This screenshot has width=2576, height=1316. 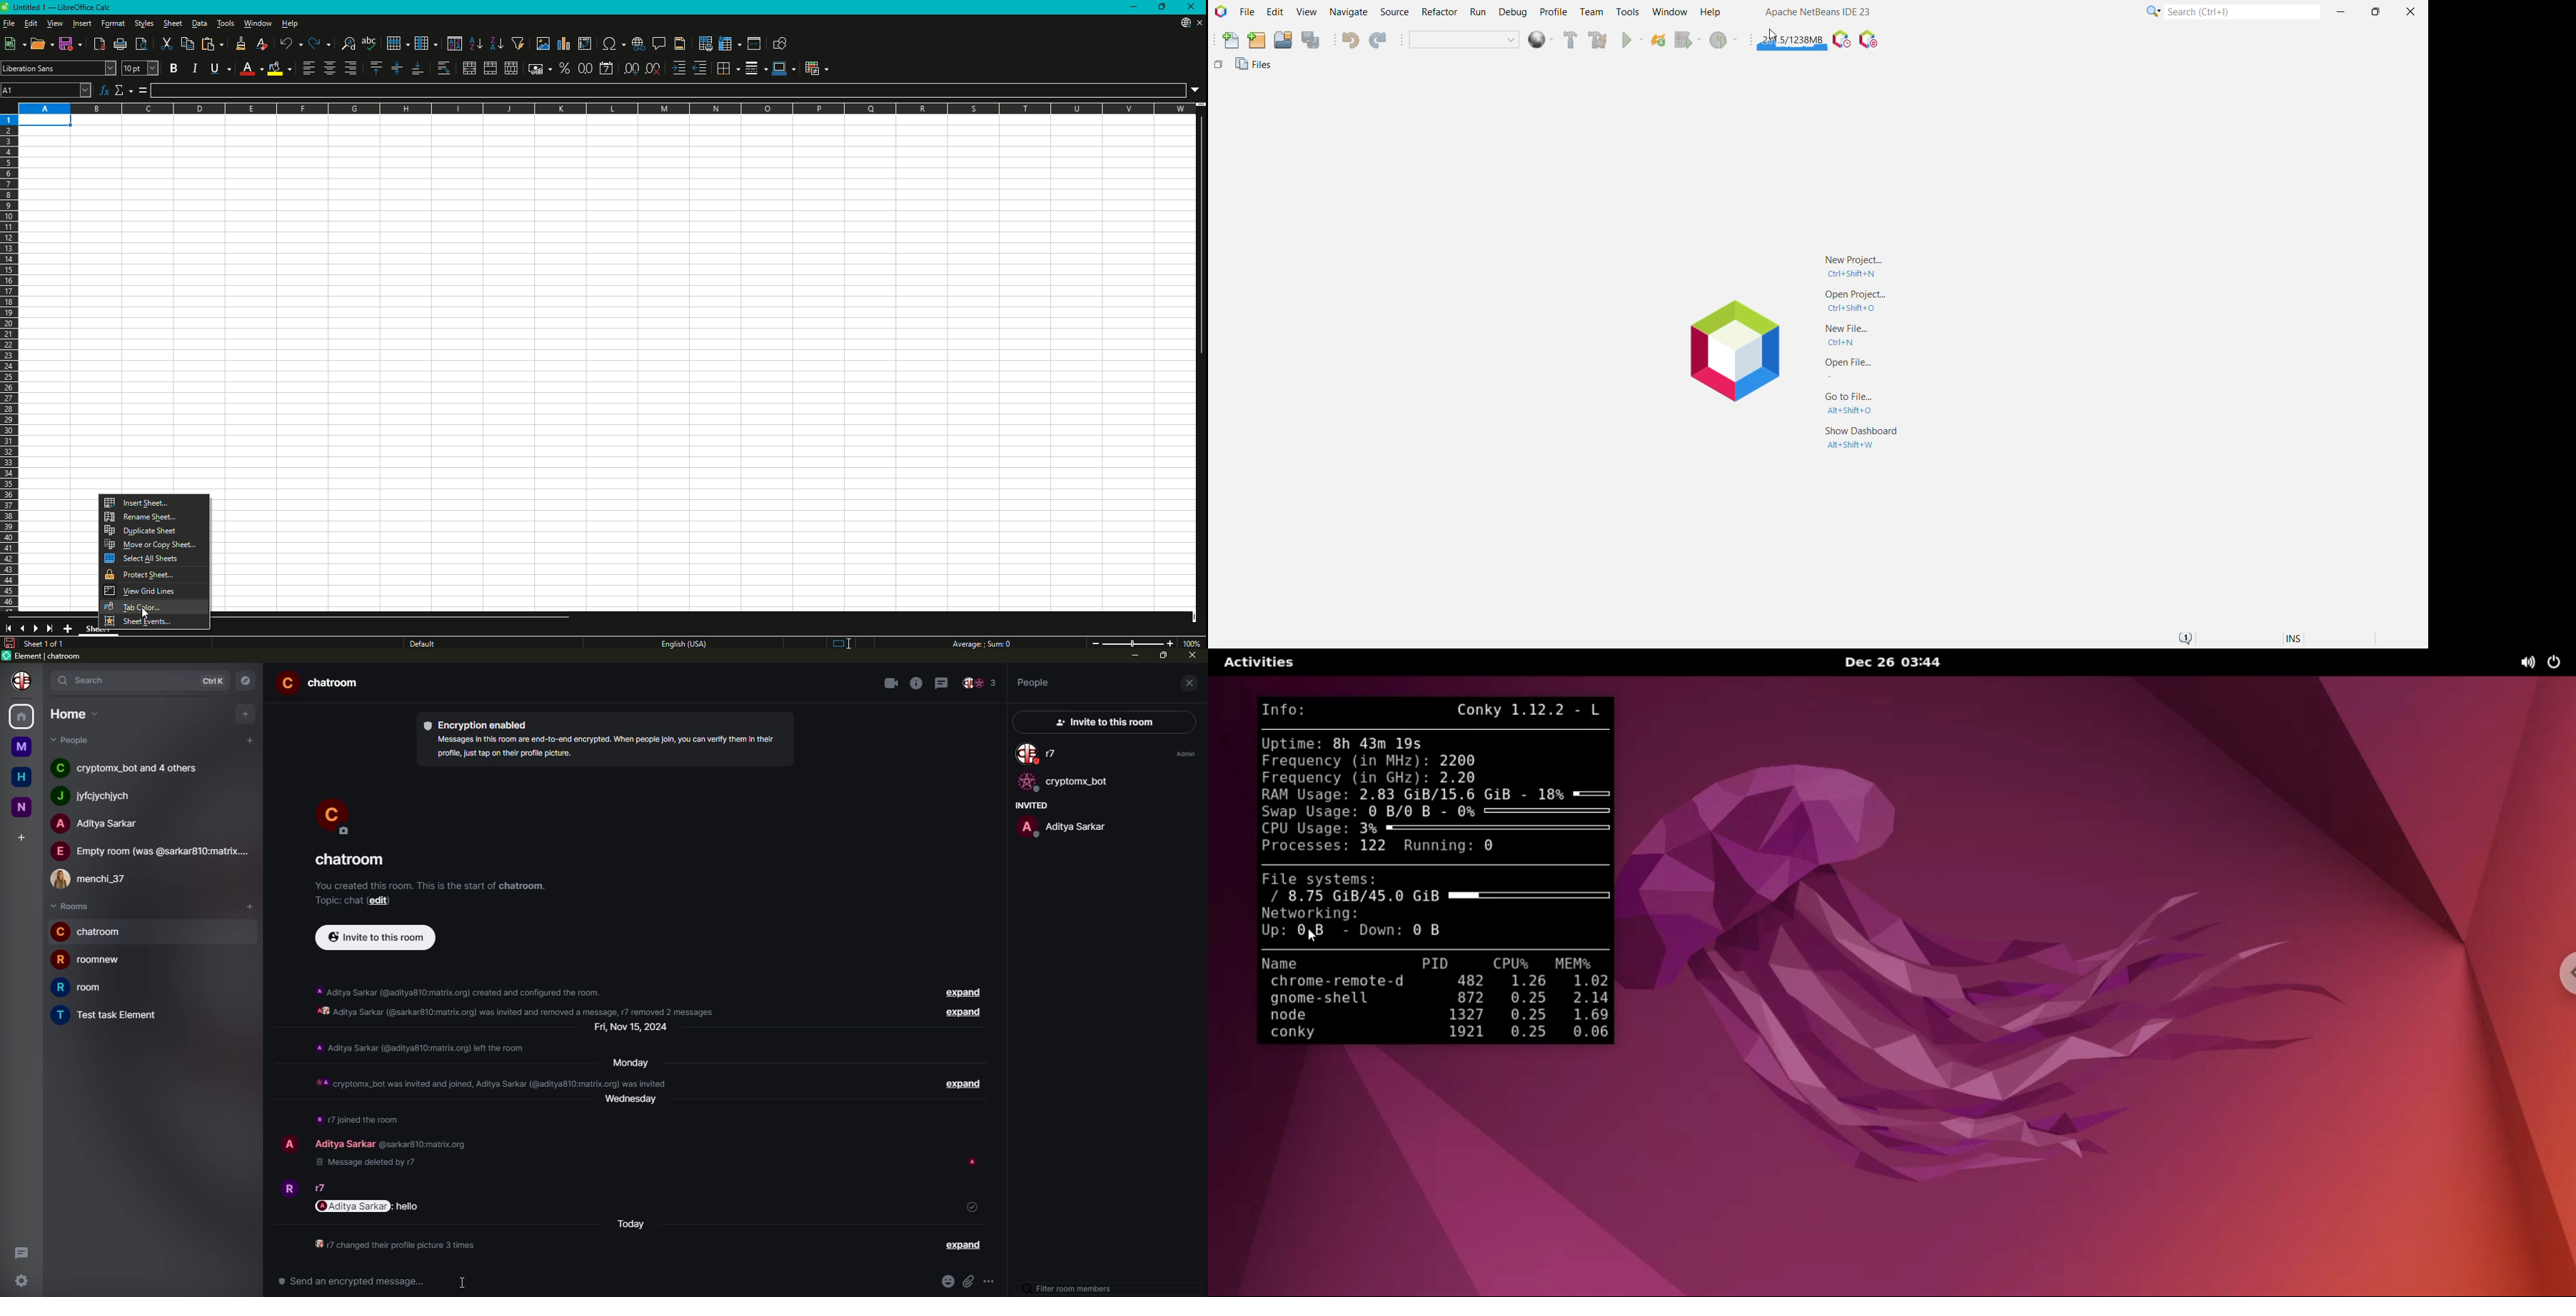 What do you see at coordinates (89, 988) in the screenshot?
I see `room` at bounding box center [89, 988].